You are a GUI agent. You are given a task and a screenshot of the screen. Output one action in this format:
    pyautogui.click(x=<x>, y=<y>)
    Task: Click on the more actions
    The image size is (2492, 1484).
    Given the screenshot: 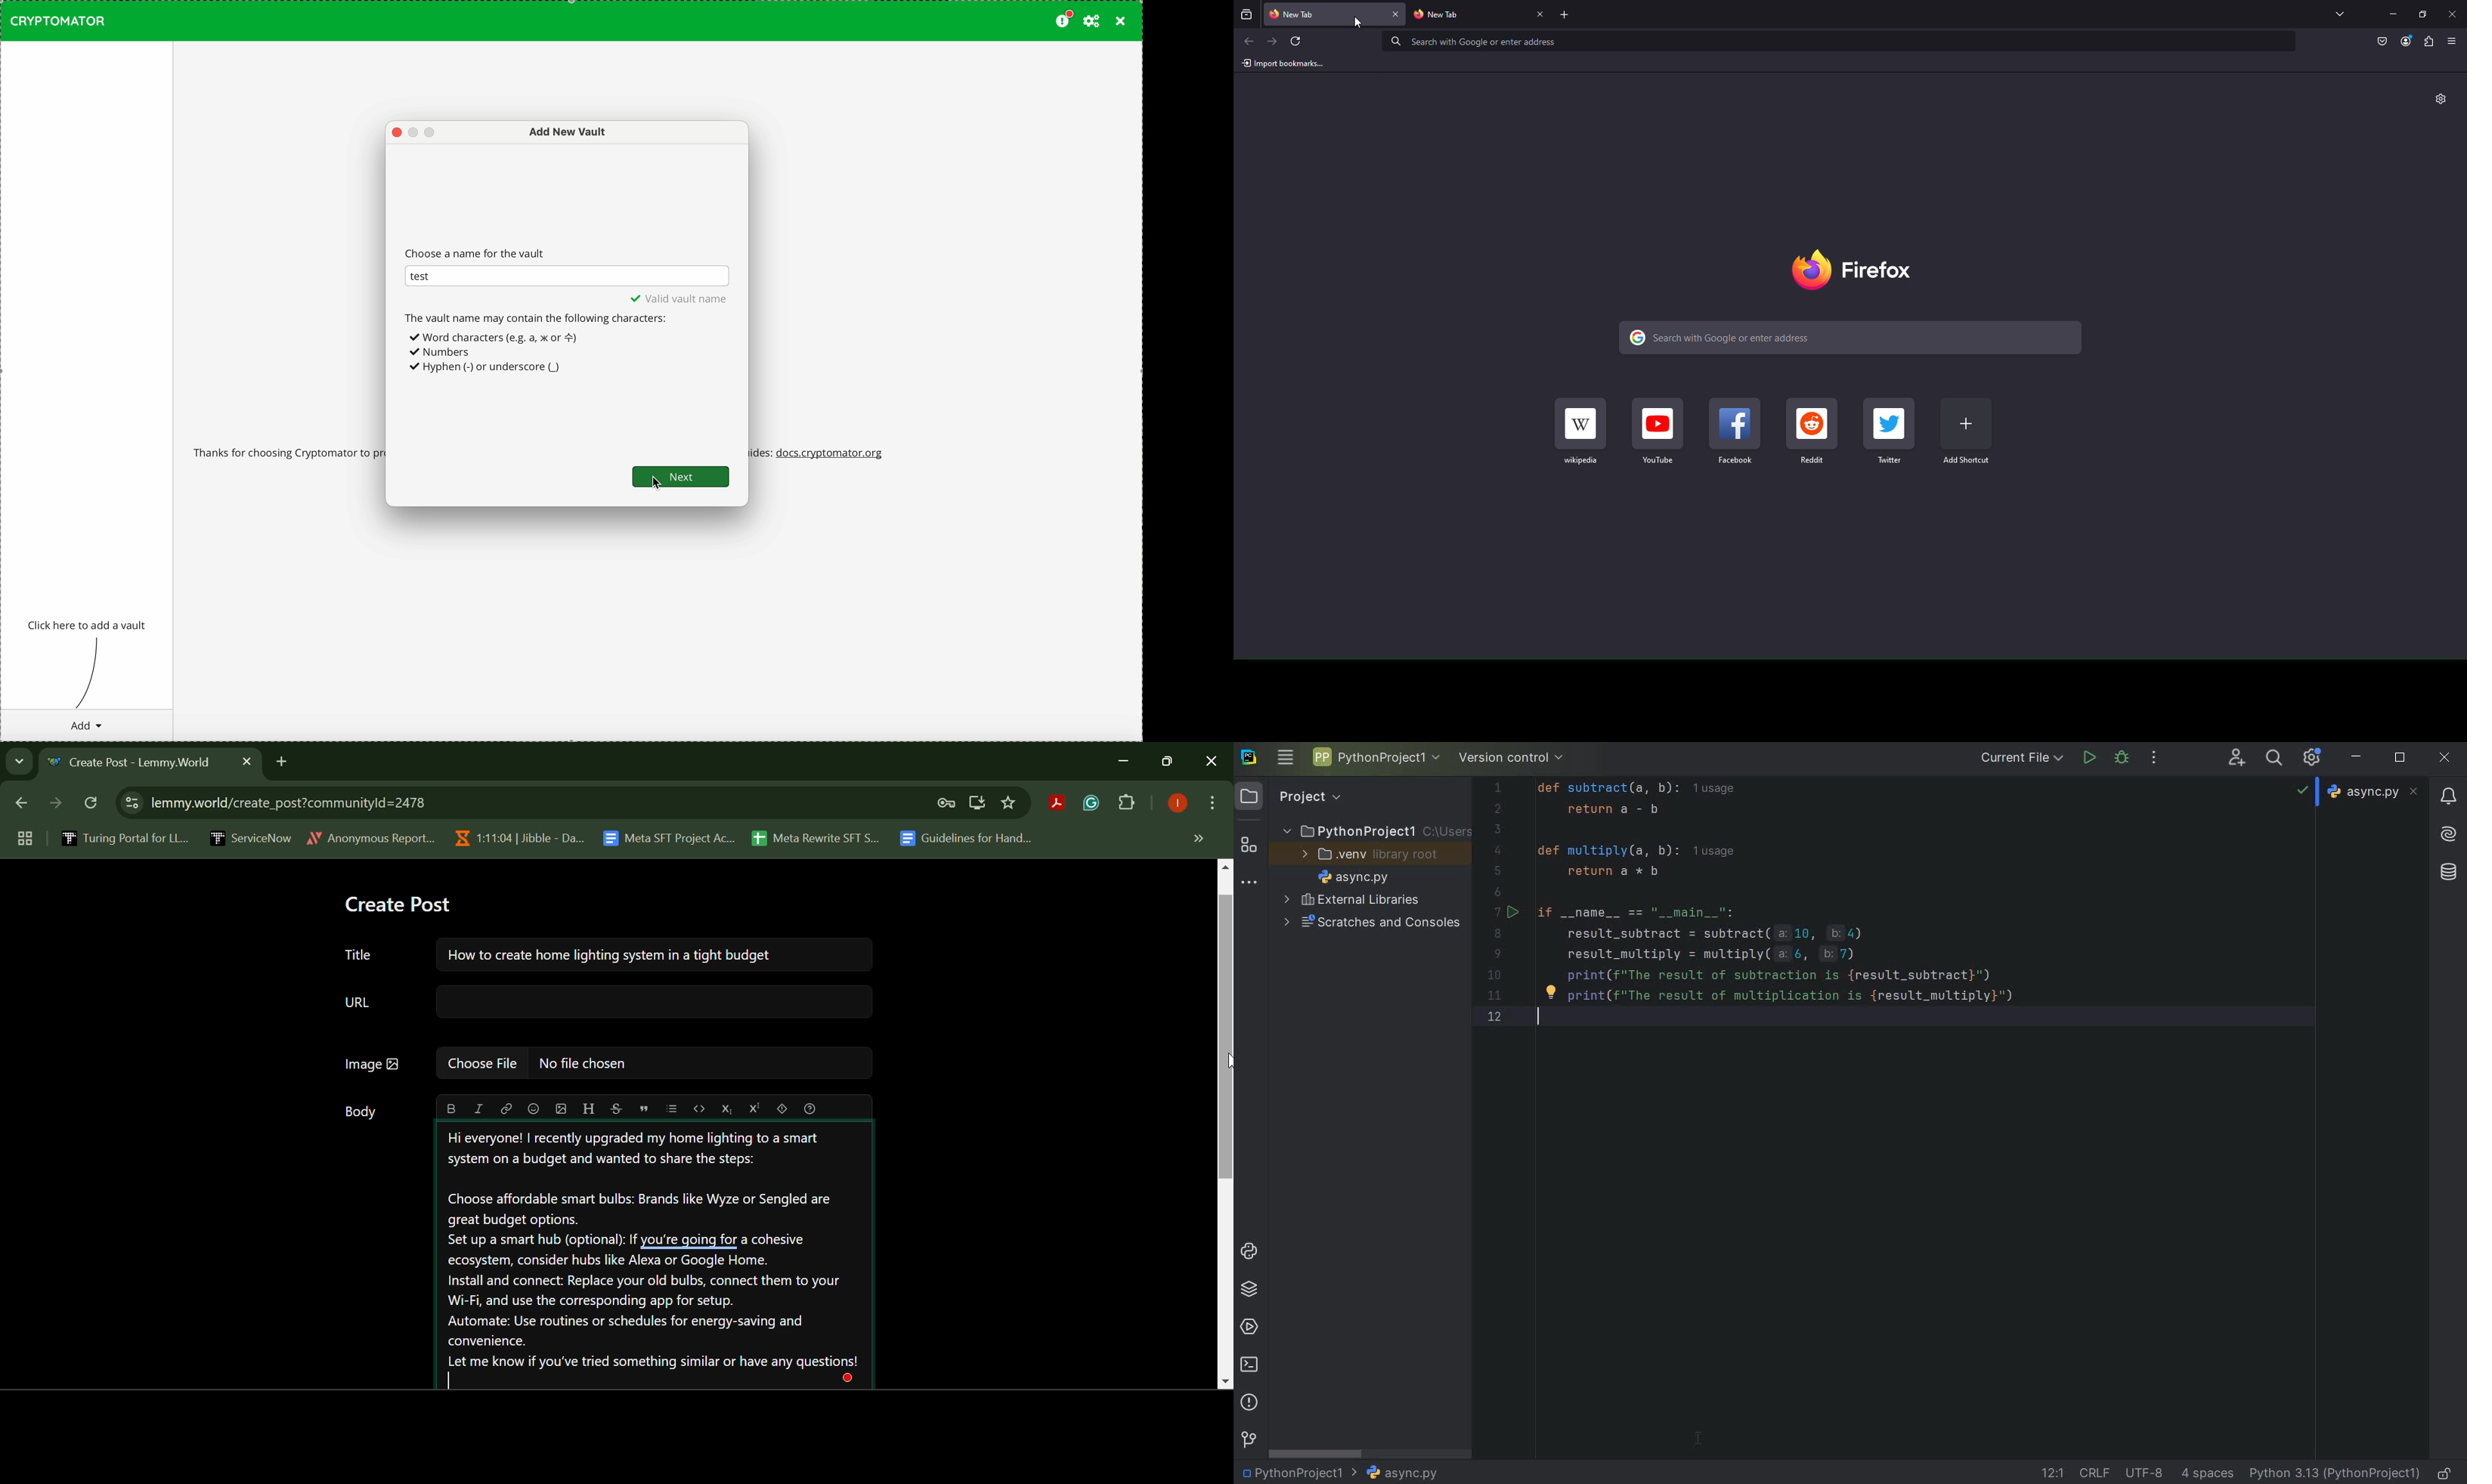 What is the action you would take?
    pyautogui.click(x=2153, y=759)
    